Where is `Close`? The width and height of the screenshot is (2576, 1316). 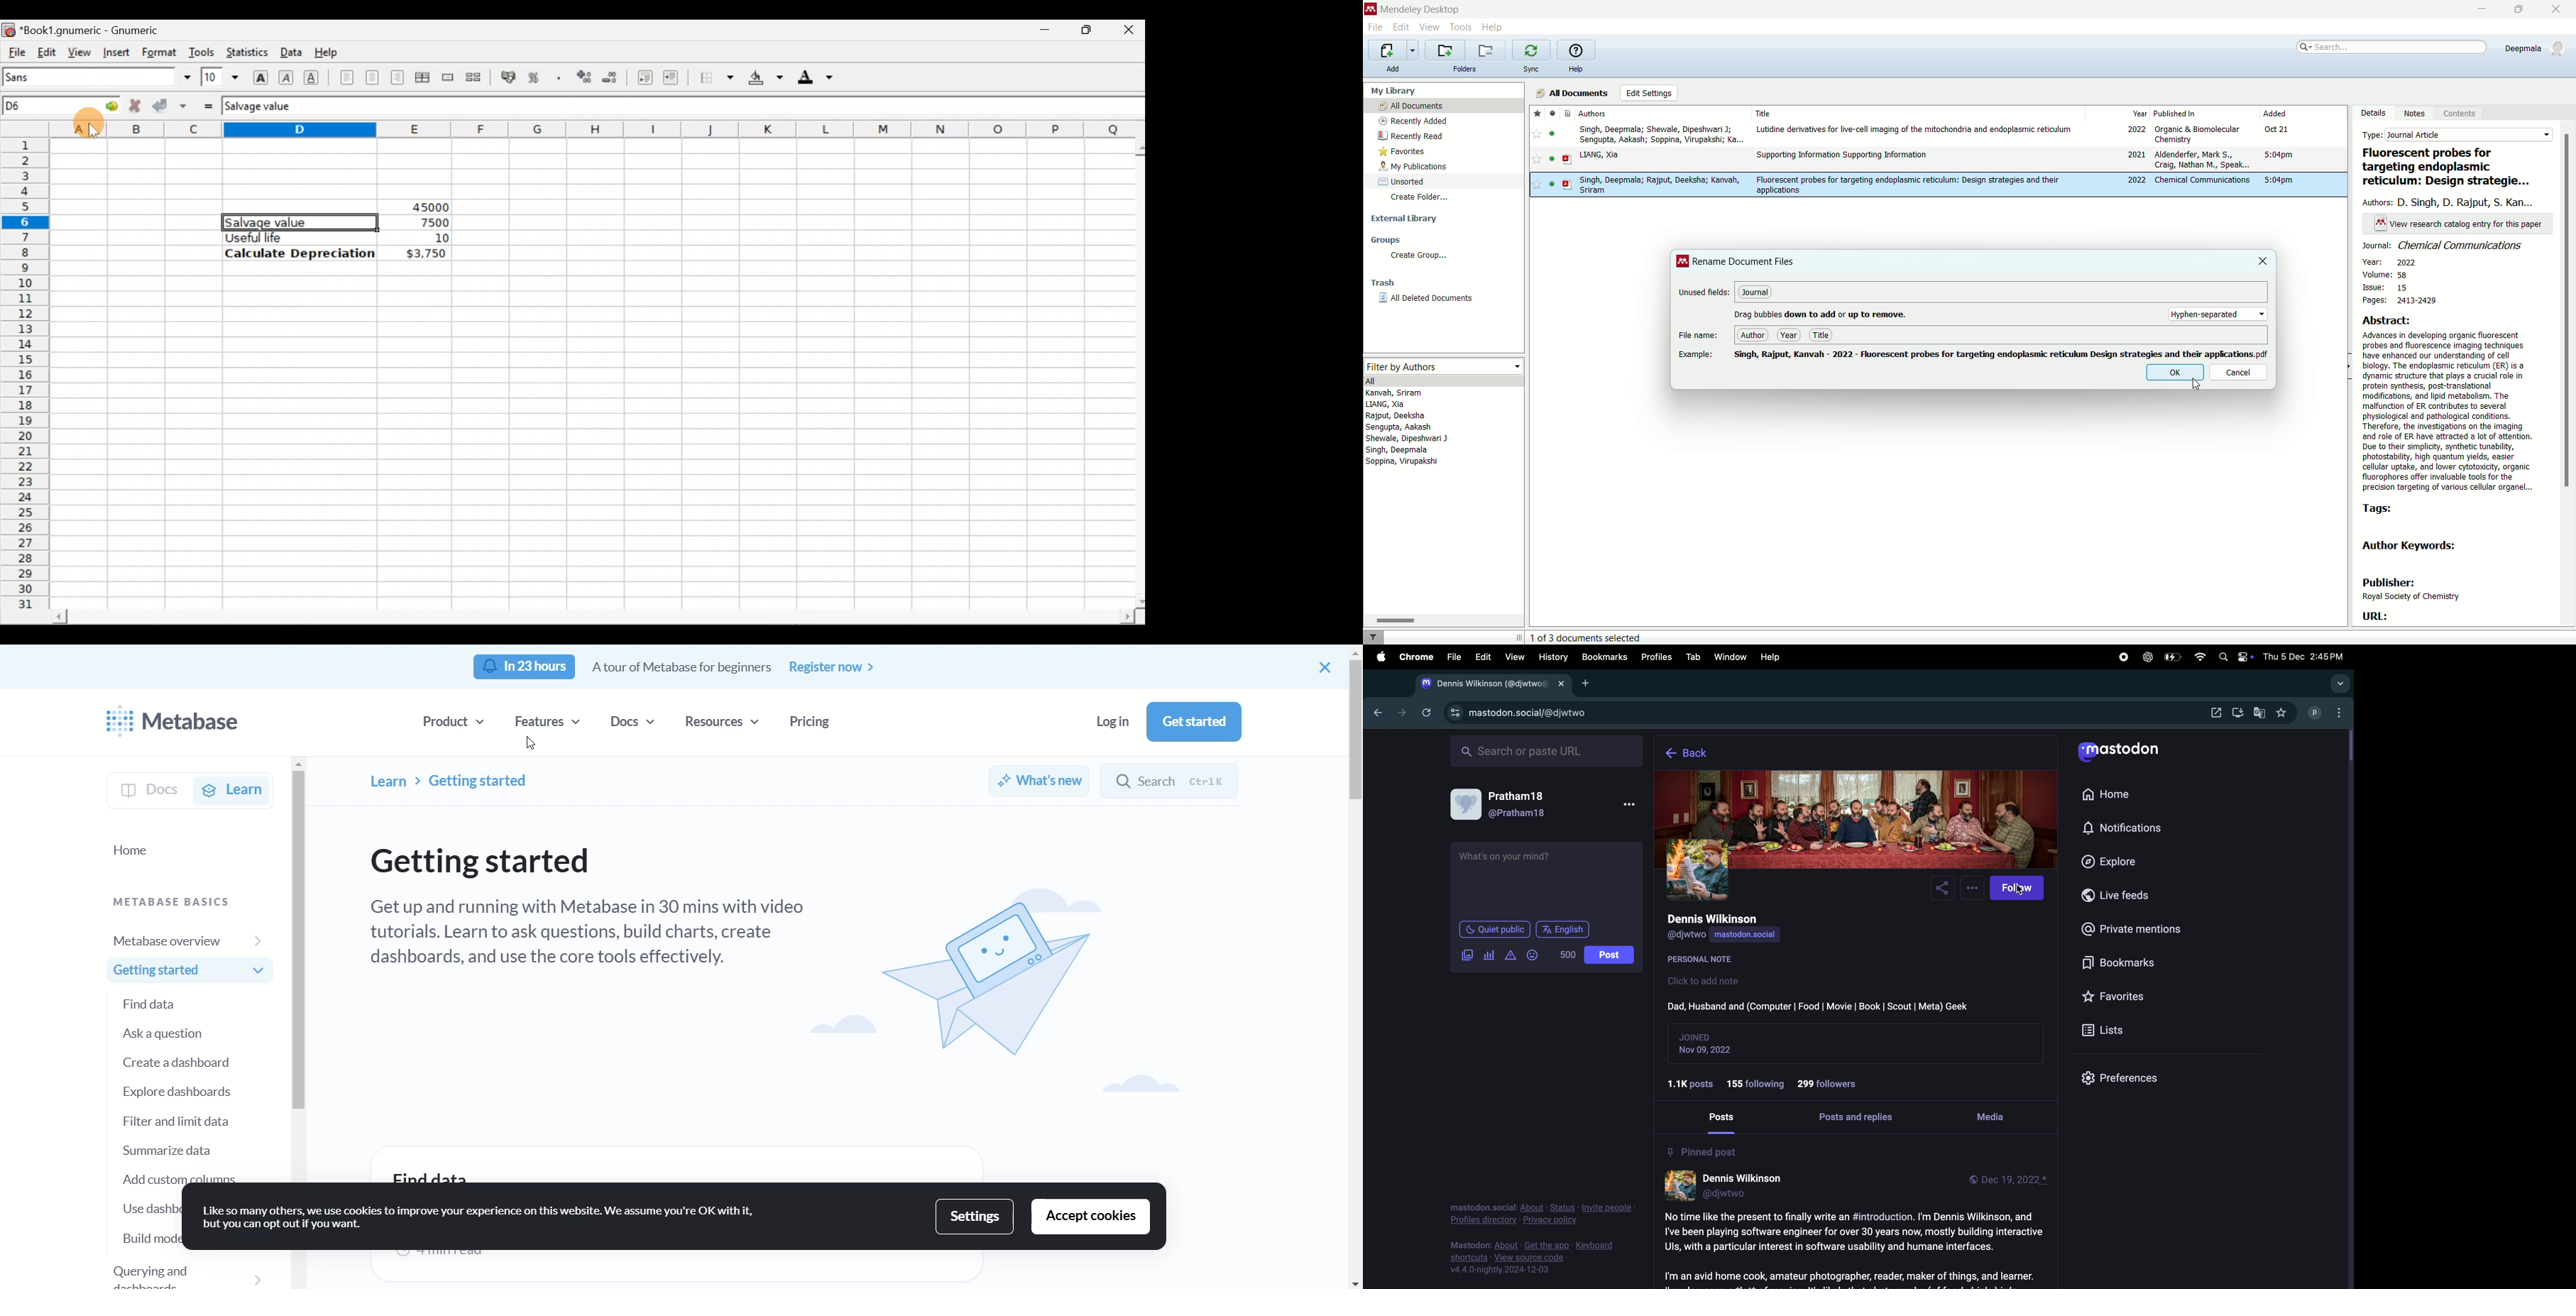
Close is located at coordinates (1128, 32).